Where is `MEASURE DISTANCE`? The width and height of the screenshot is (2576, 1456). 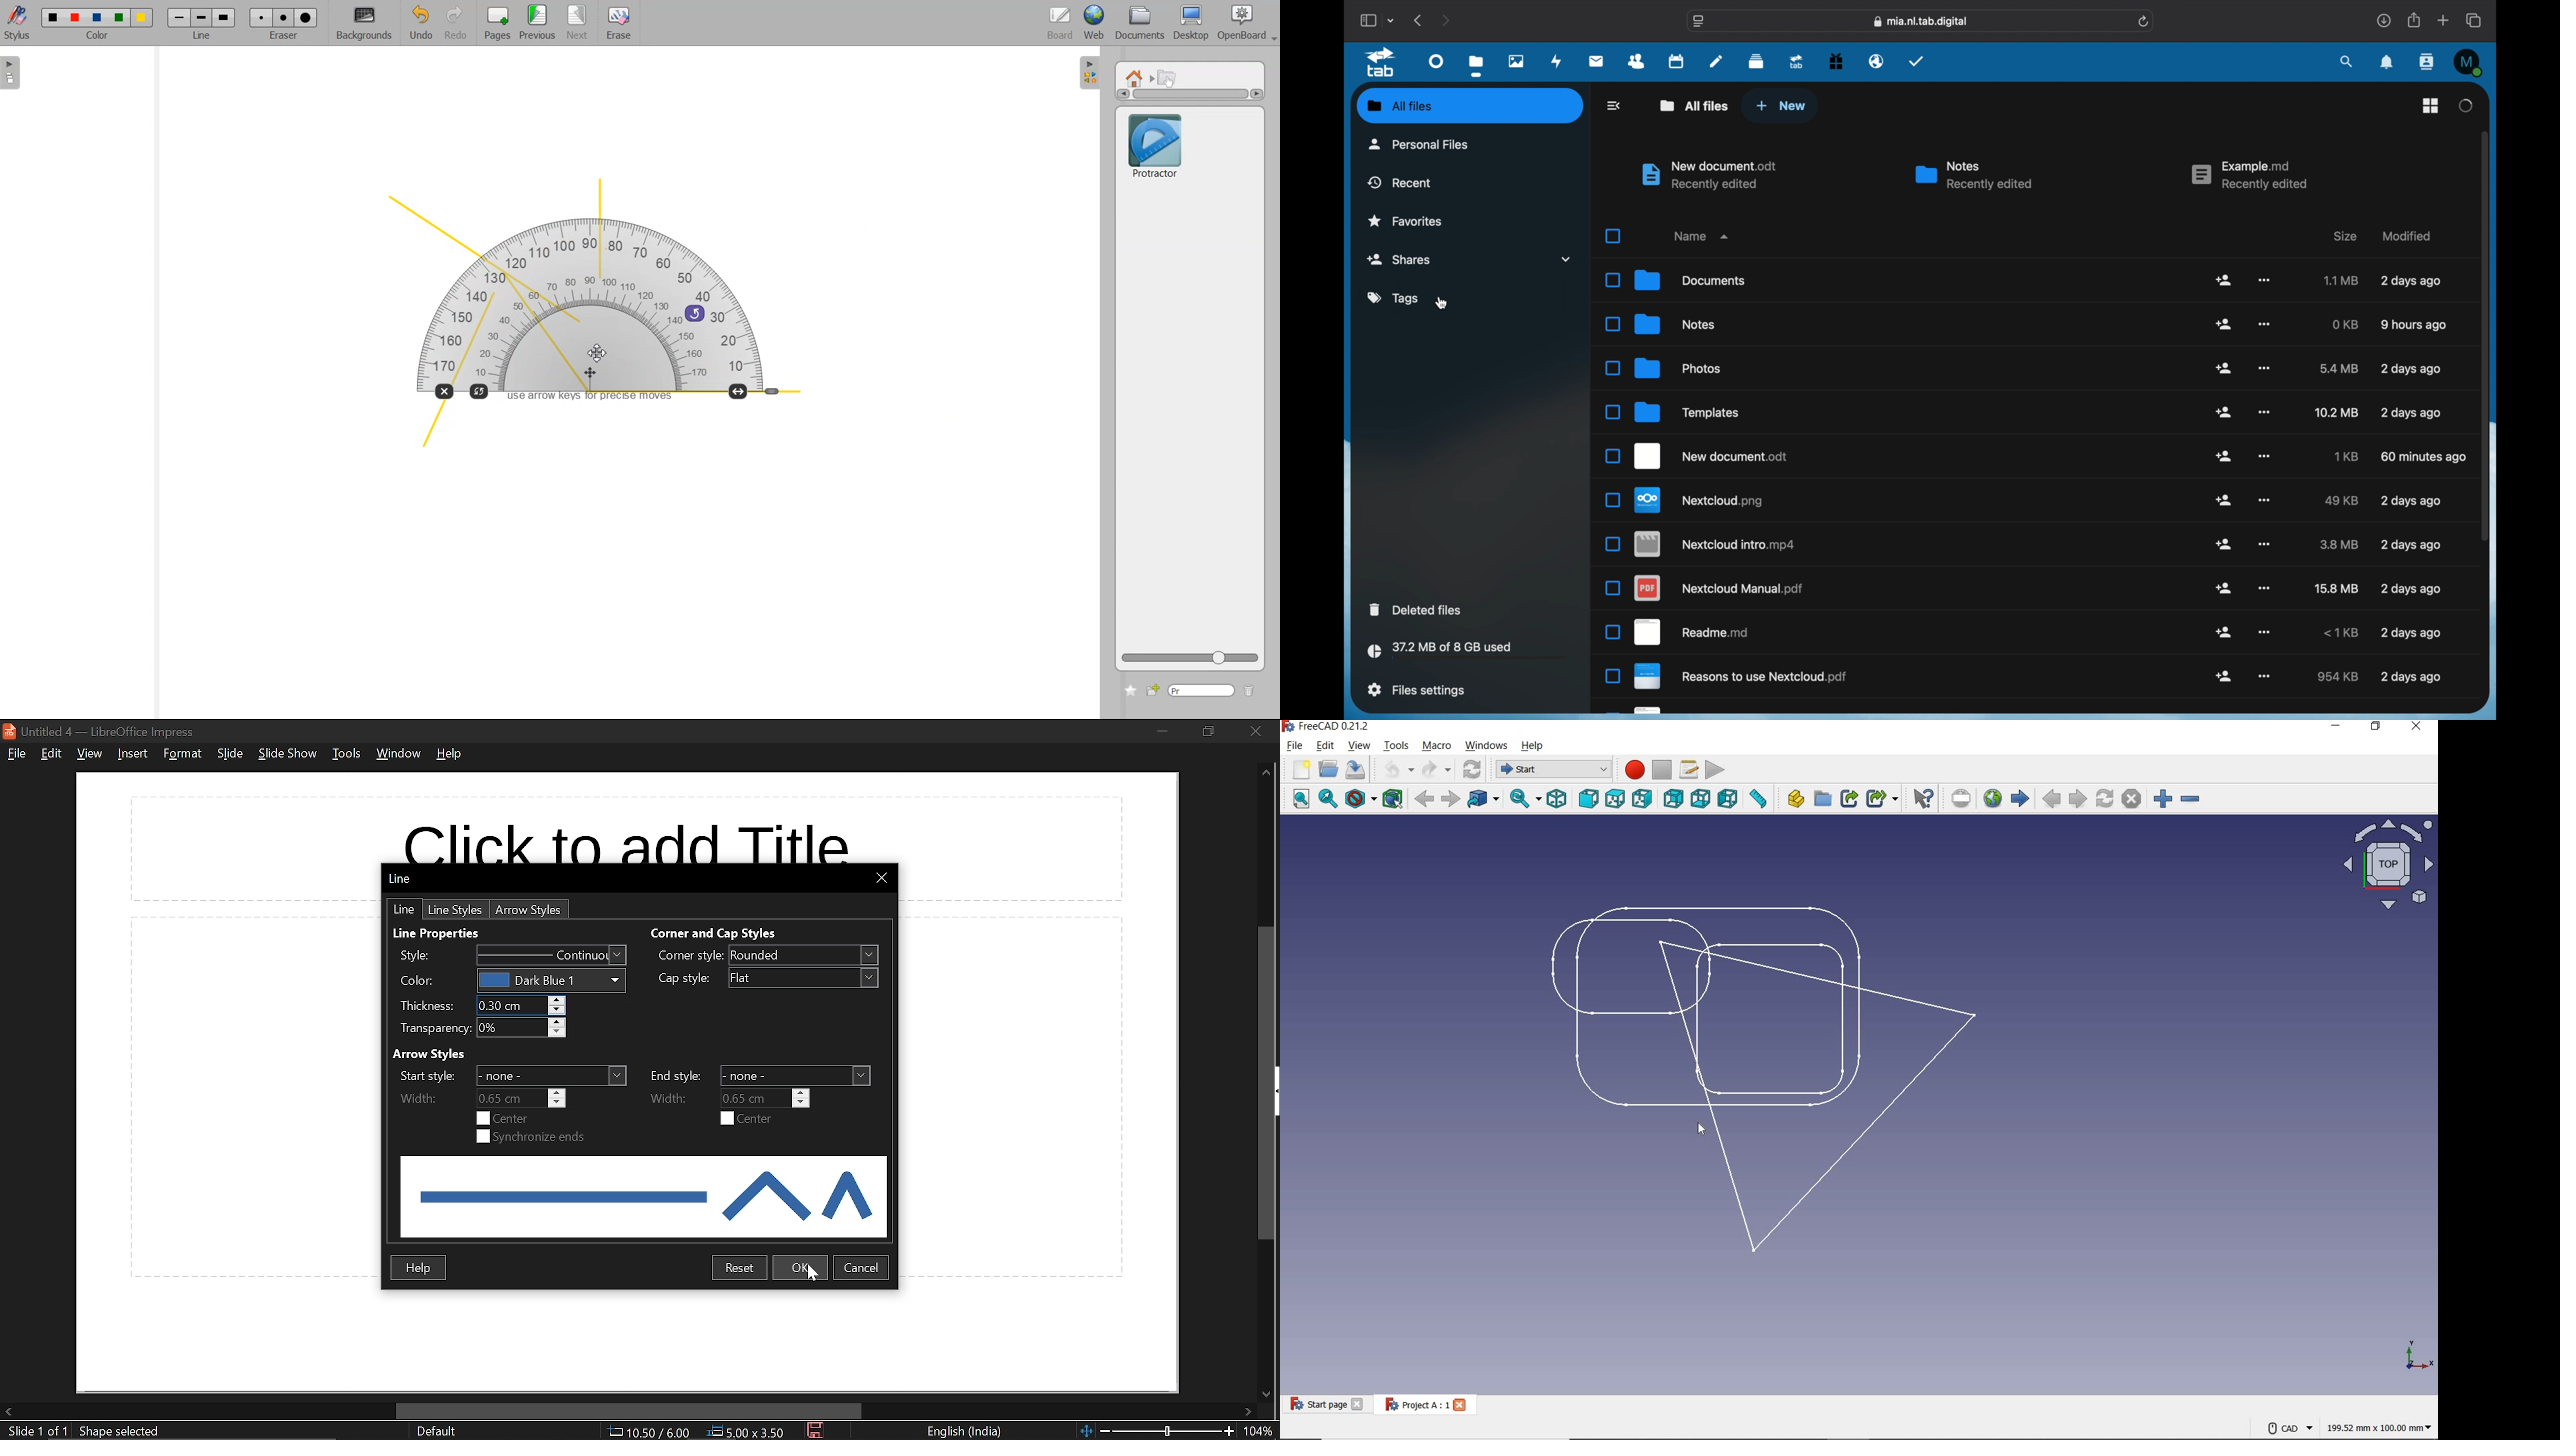 MEASURE DISTANCE is located at coordinates (1761, 797).